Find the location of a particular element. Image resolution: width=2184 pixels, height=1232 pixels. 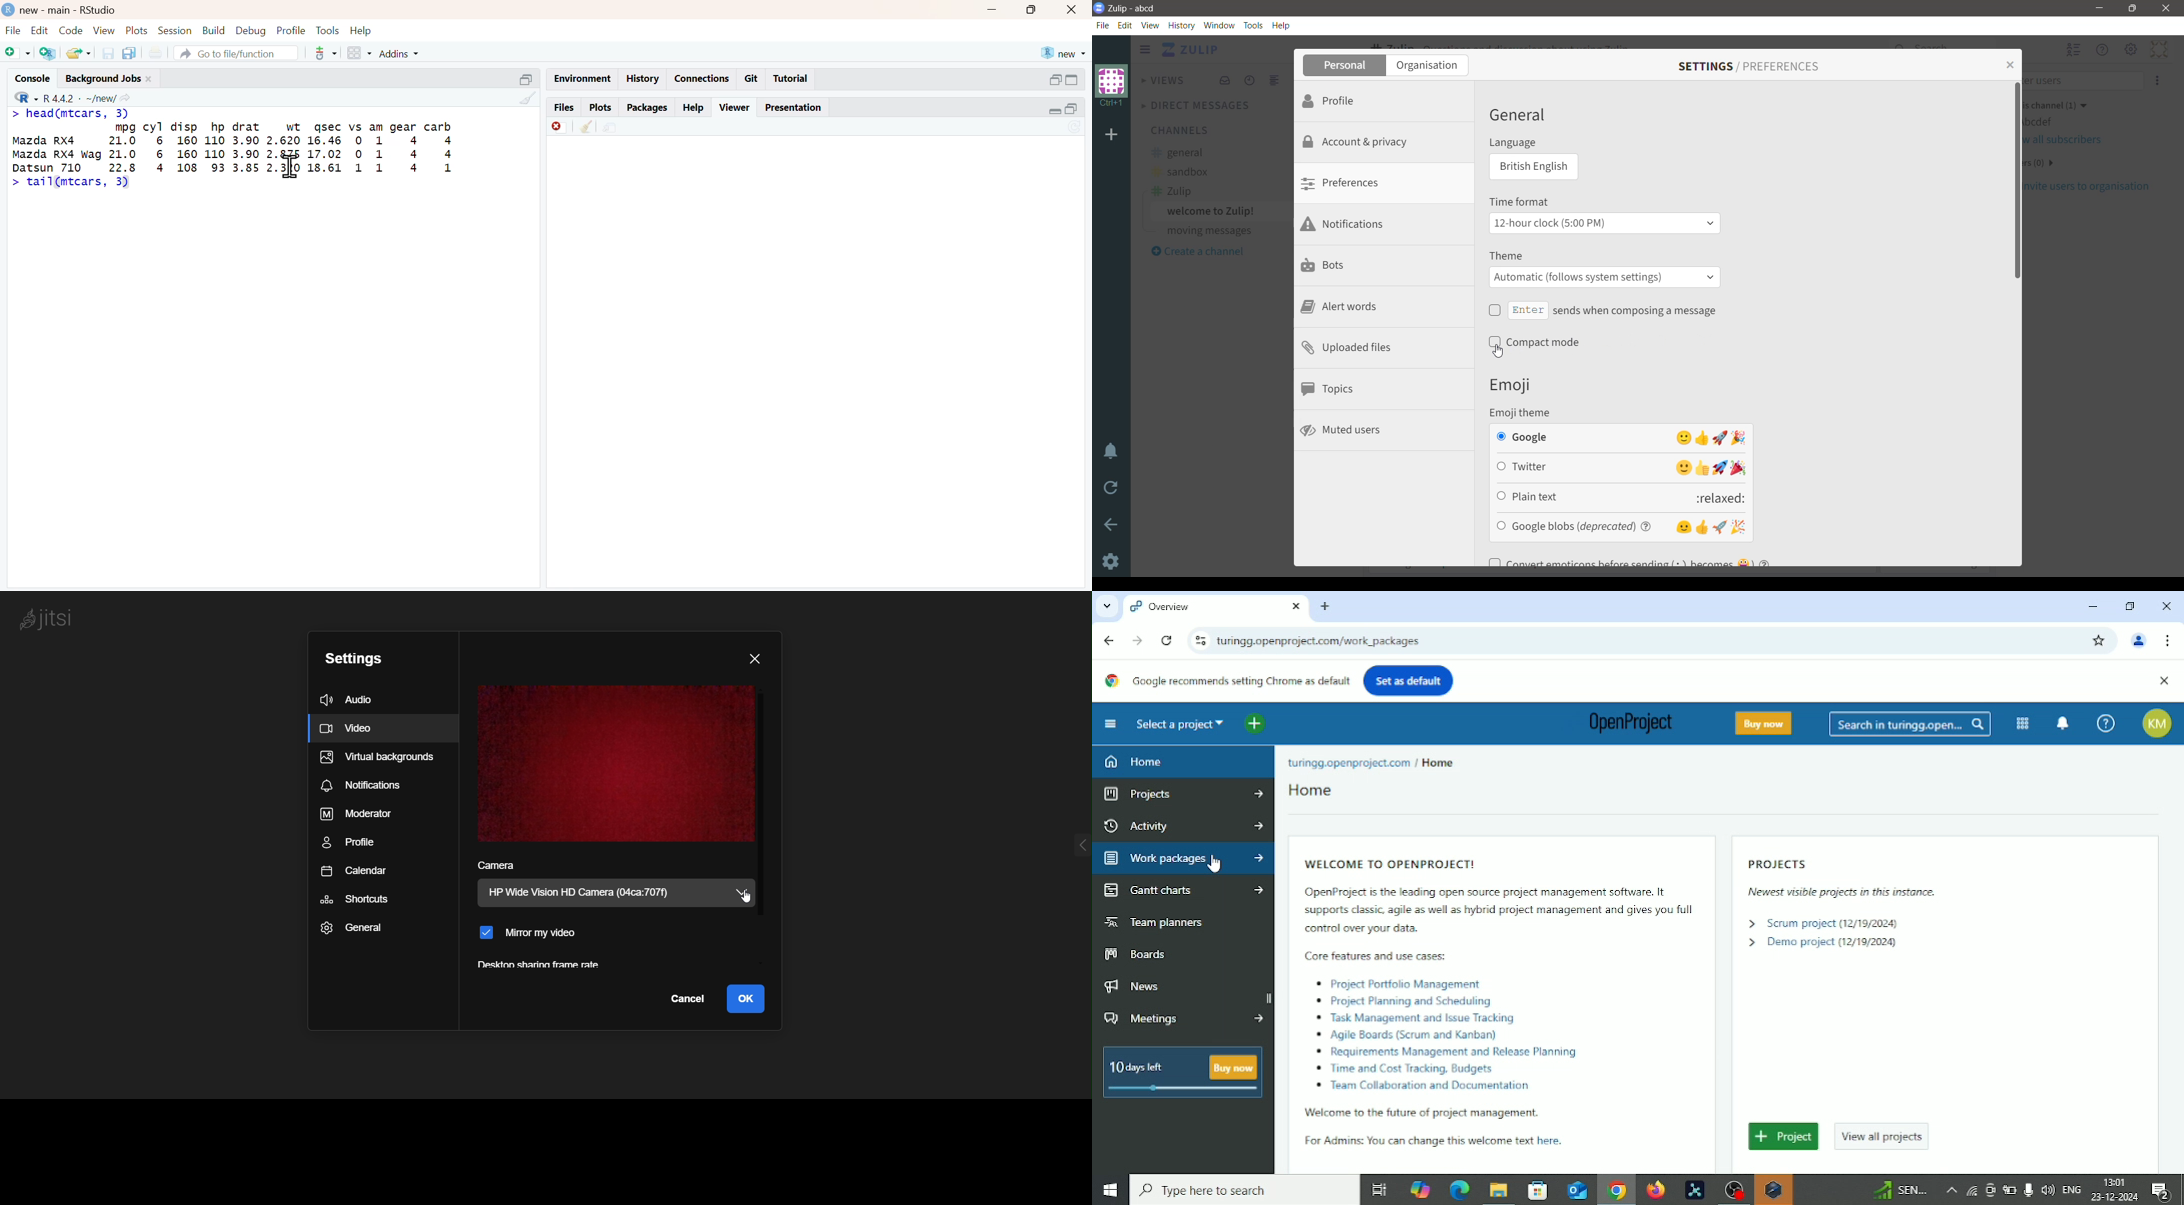

Show in new window is located at coordinates (610, 126).